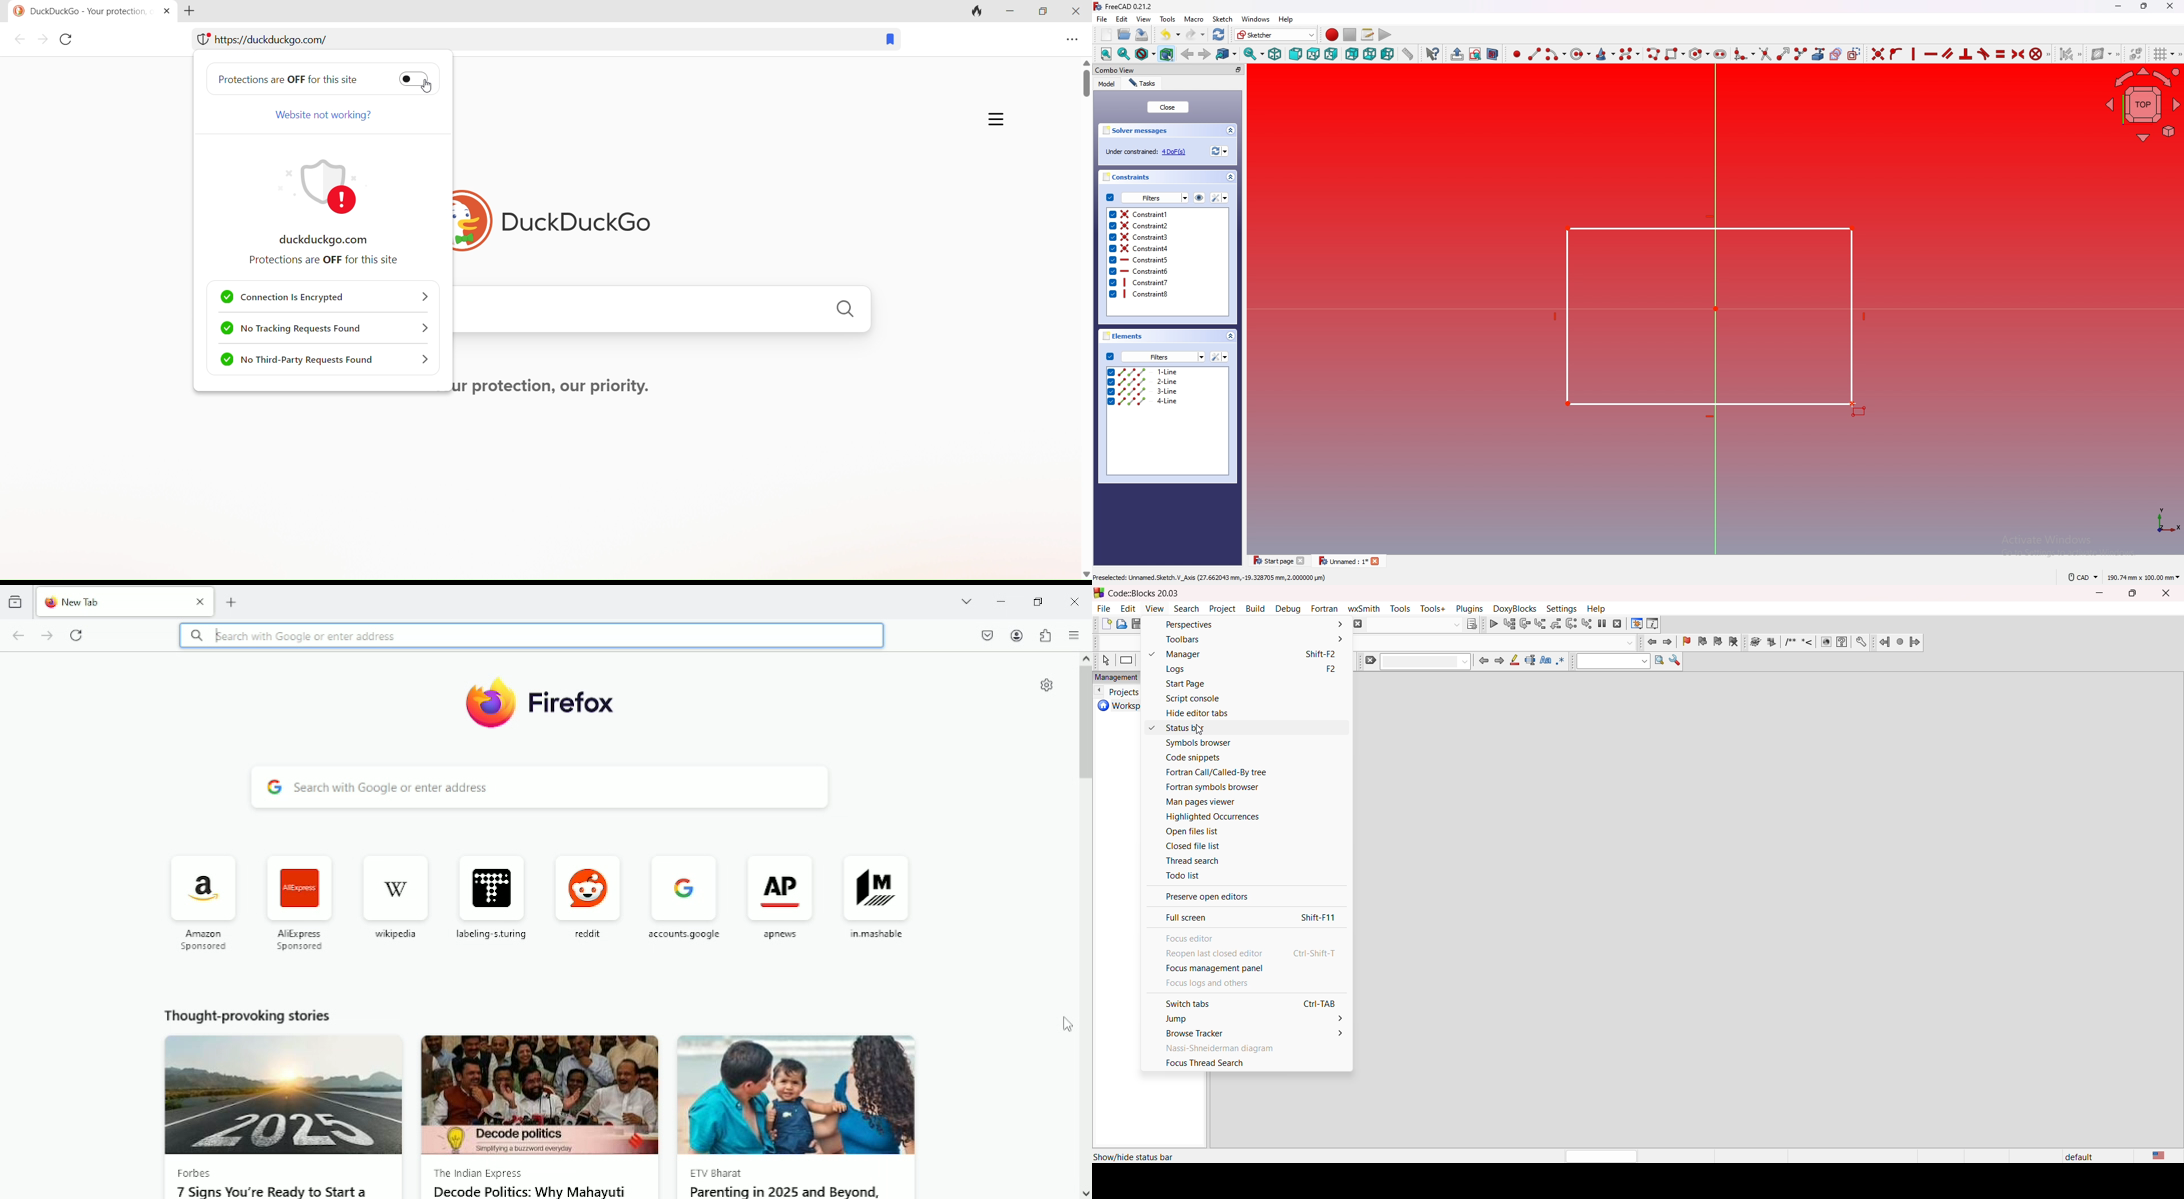 The image size is (2184, 1204). What do you see at coordinates (79, 634) in the screenshot?
I see `reload current page` at bounding box center [79, 634].